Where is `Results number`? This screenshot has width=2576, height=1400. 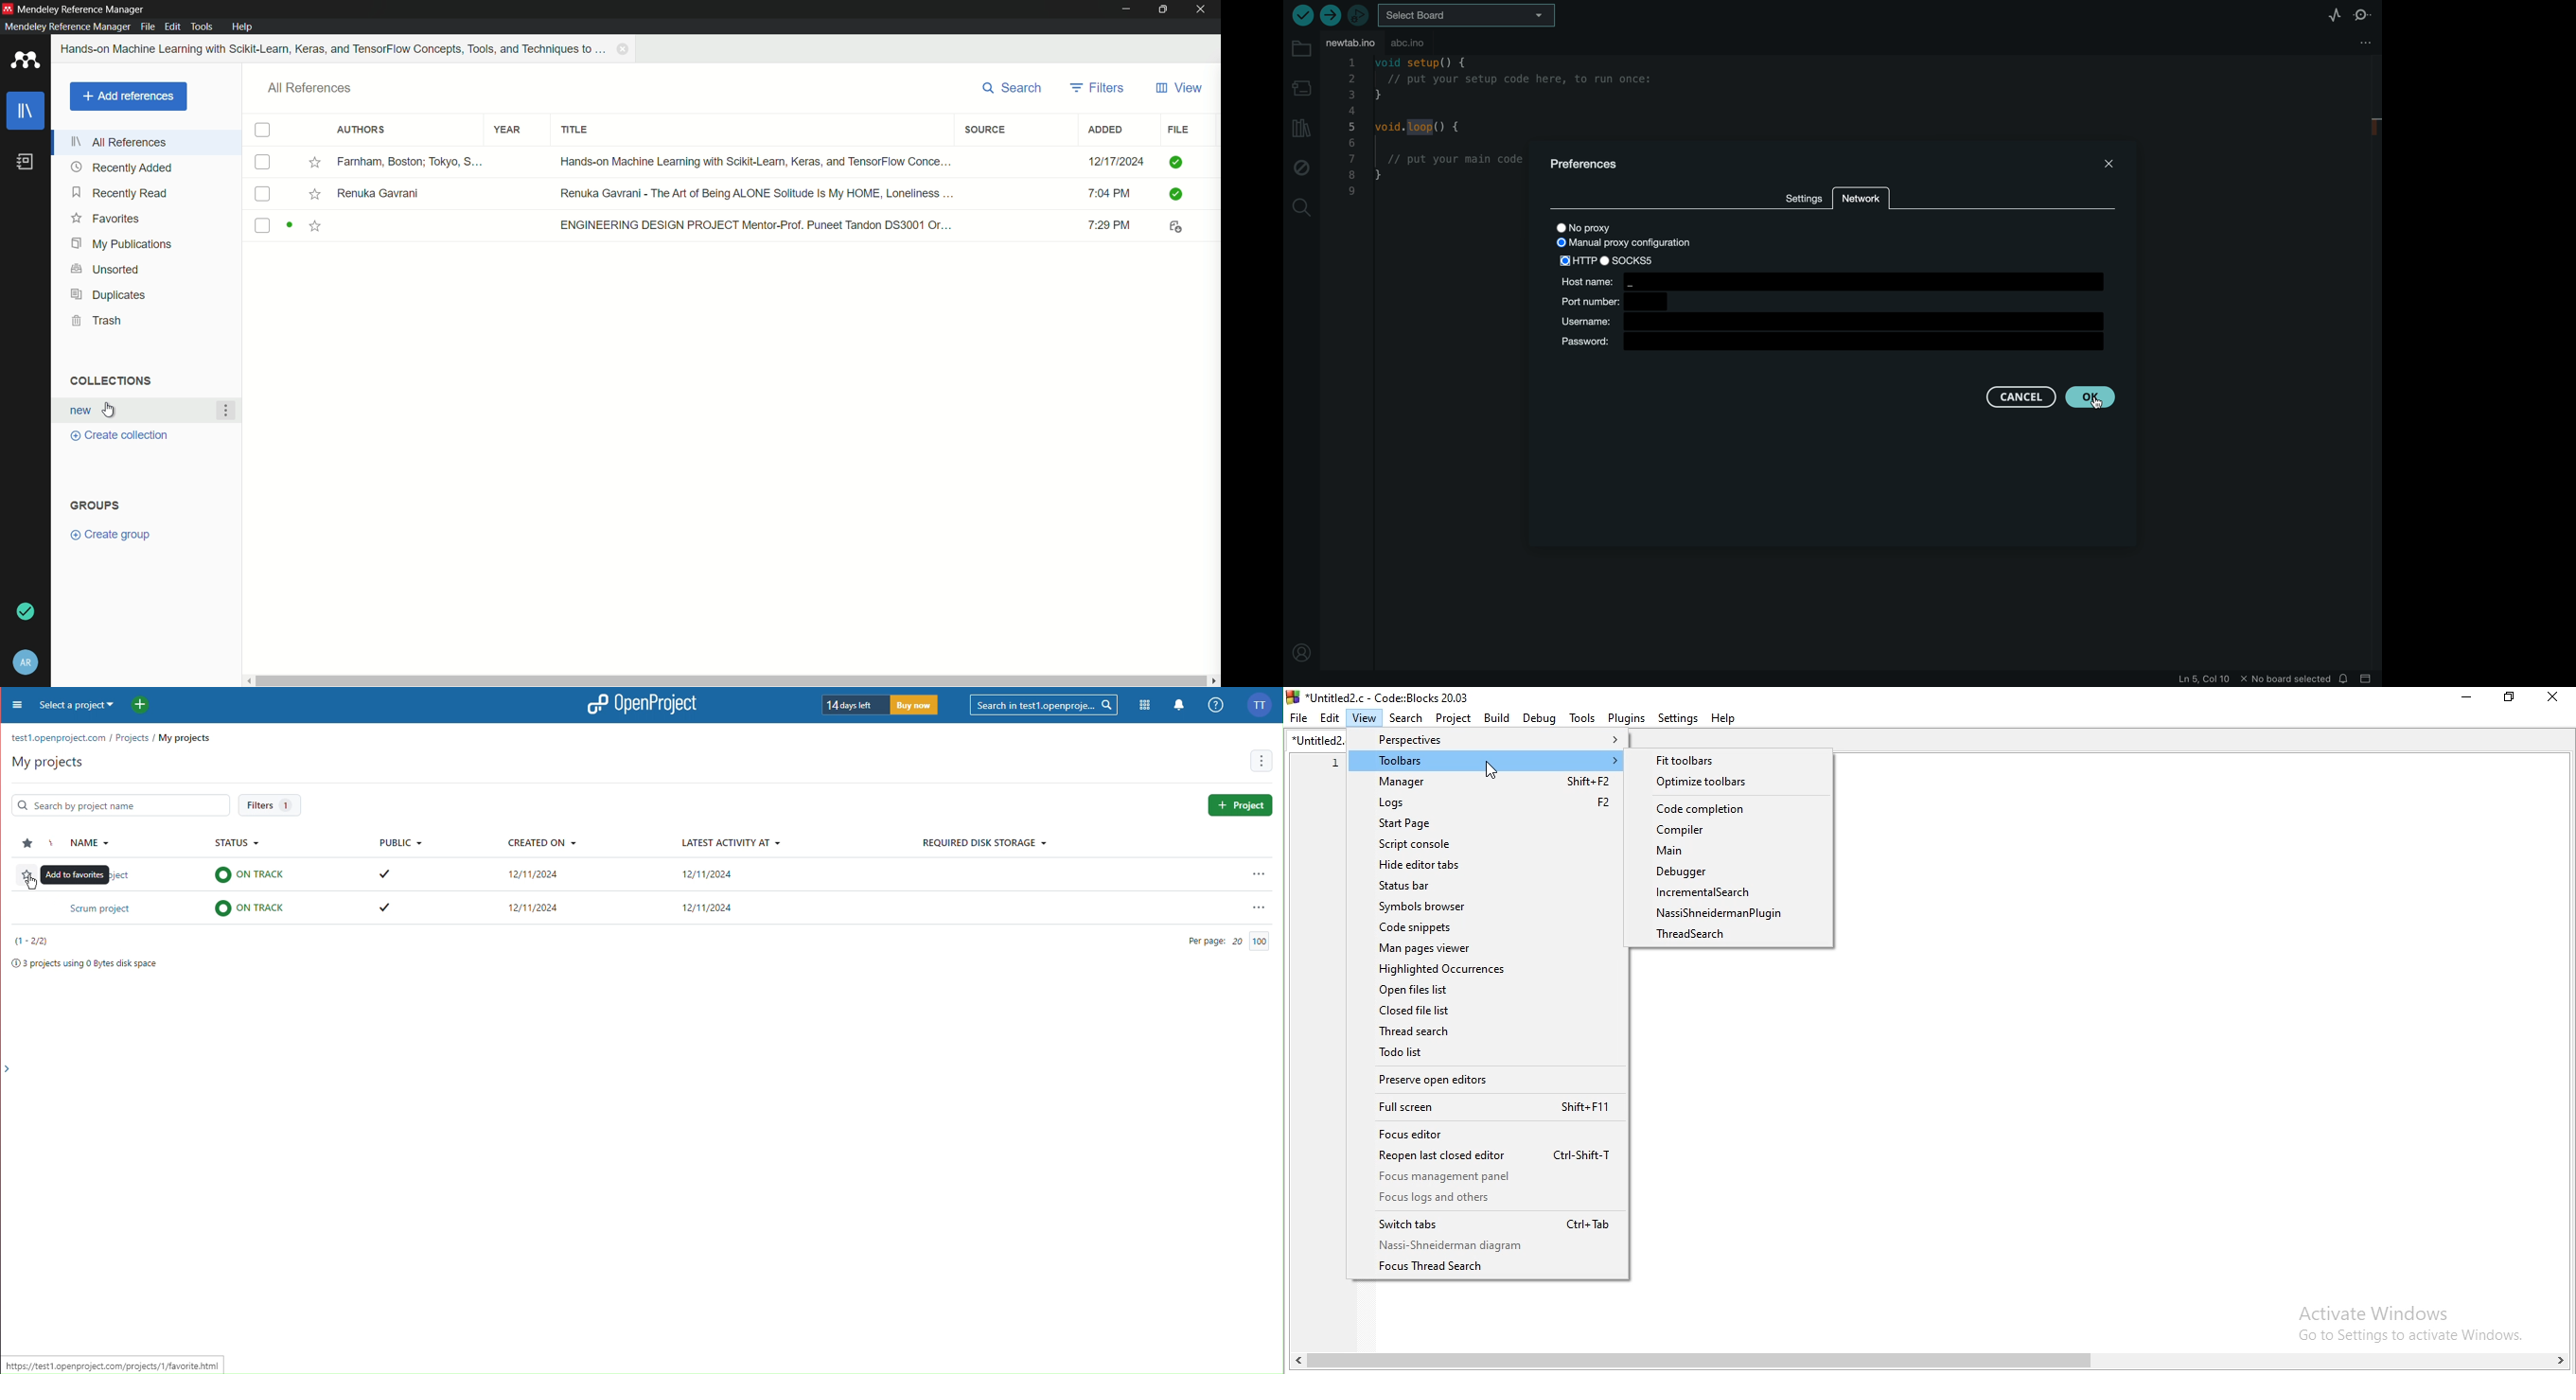
Results number is located at coordinates (33, 941).